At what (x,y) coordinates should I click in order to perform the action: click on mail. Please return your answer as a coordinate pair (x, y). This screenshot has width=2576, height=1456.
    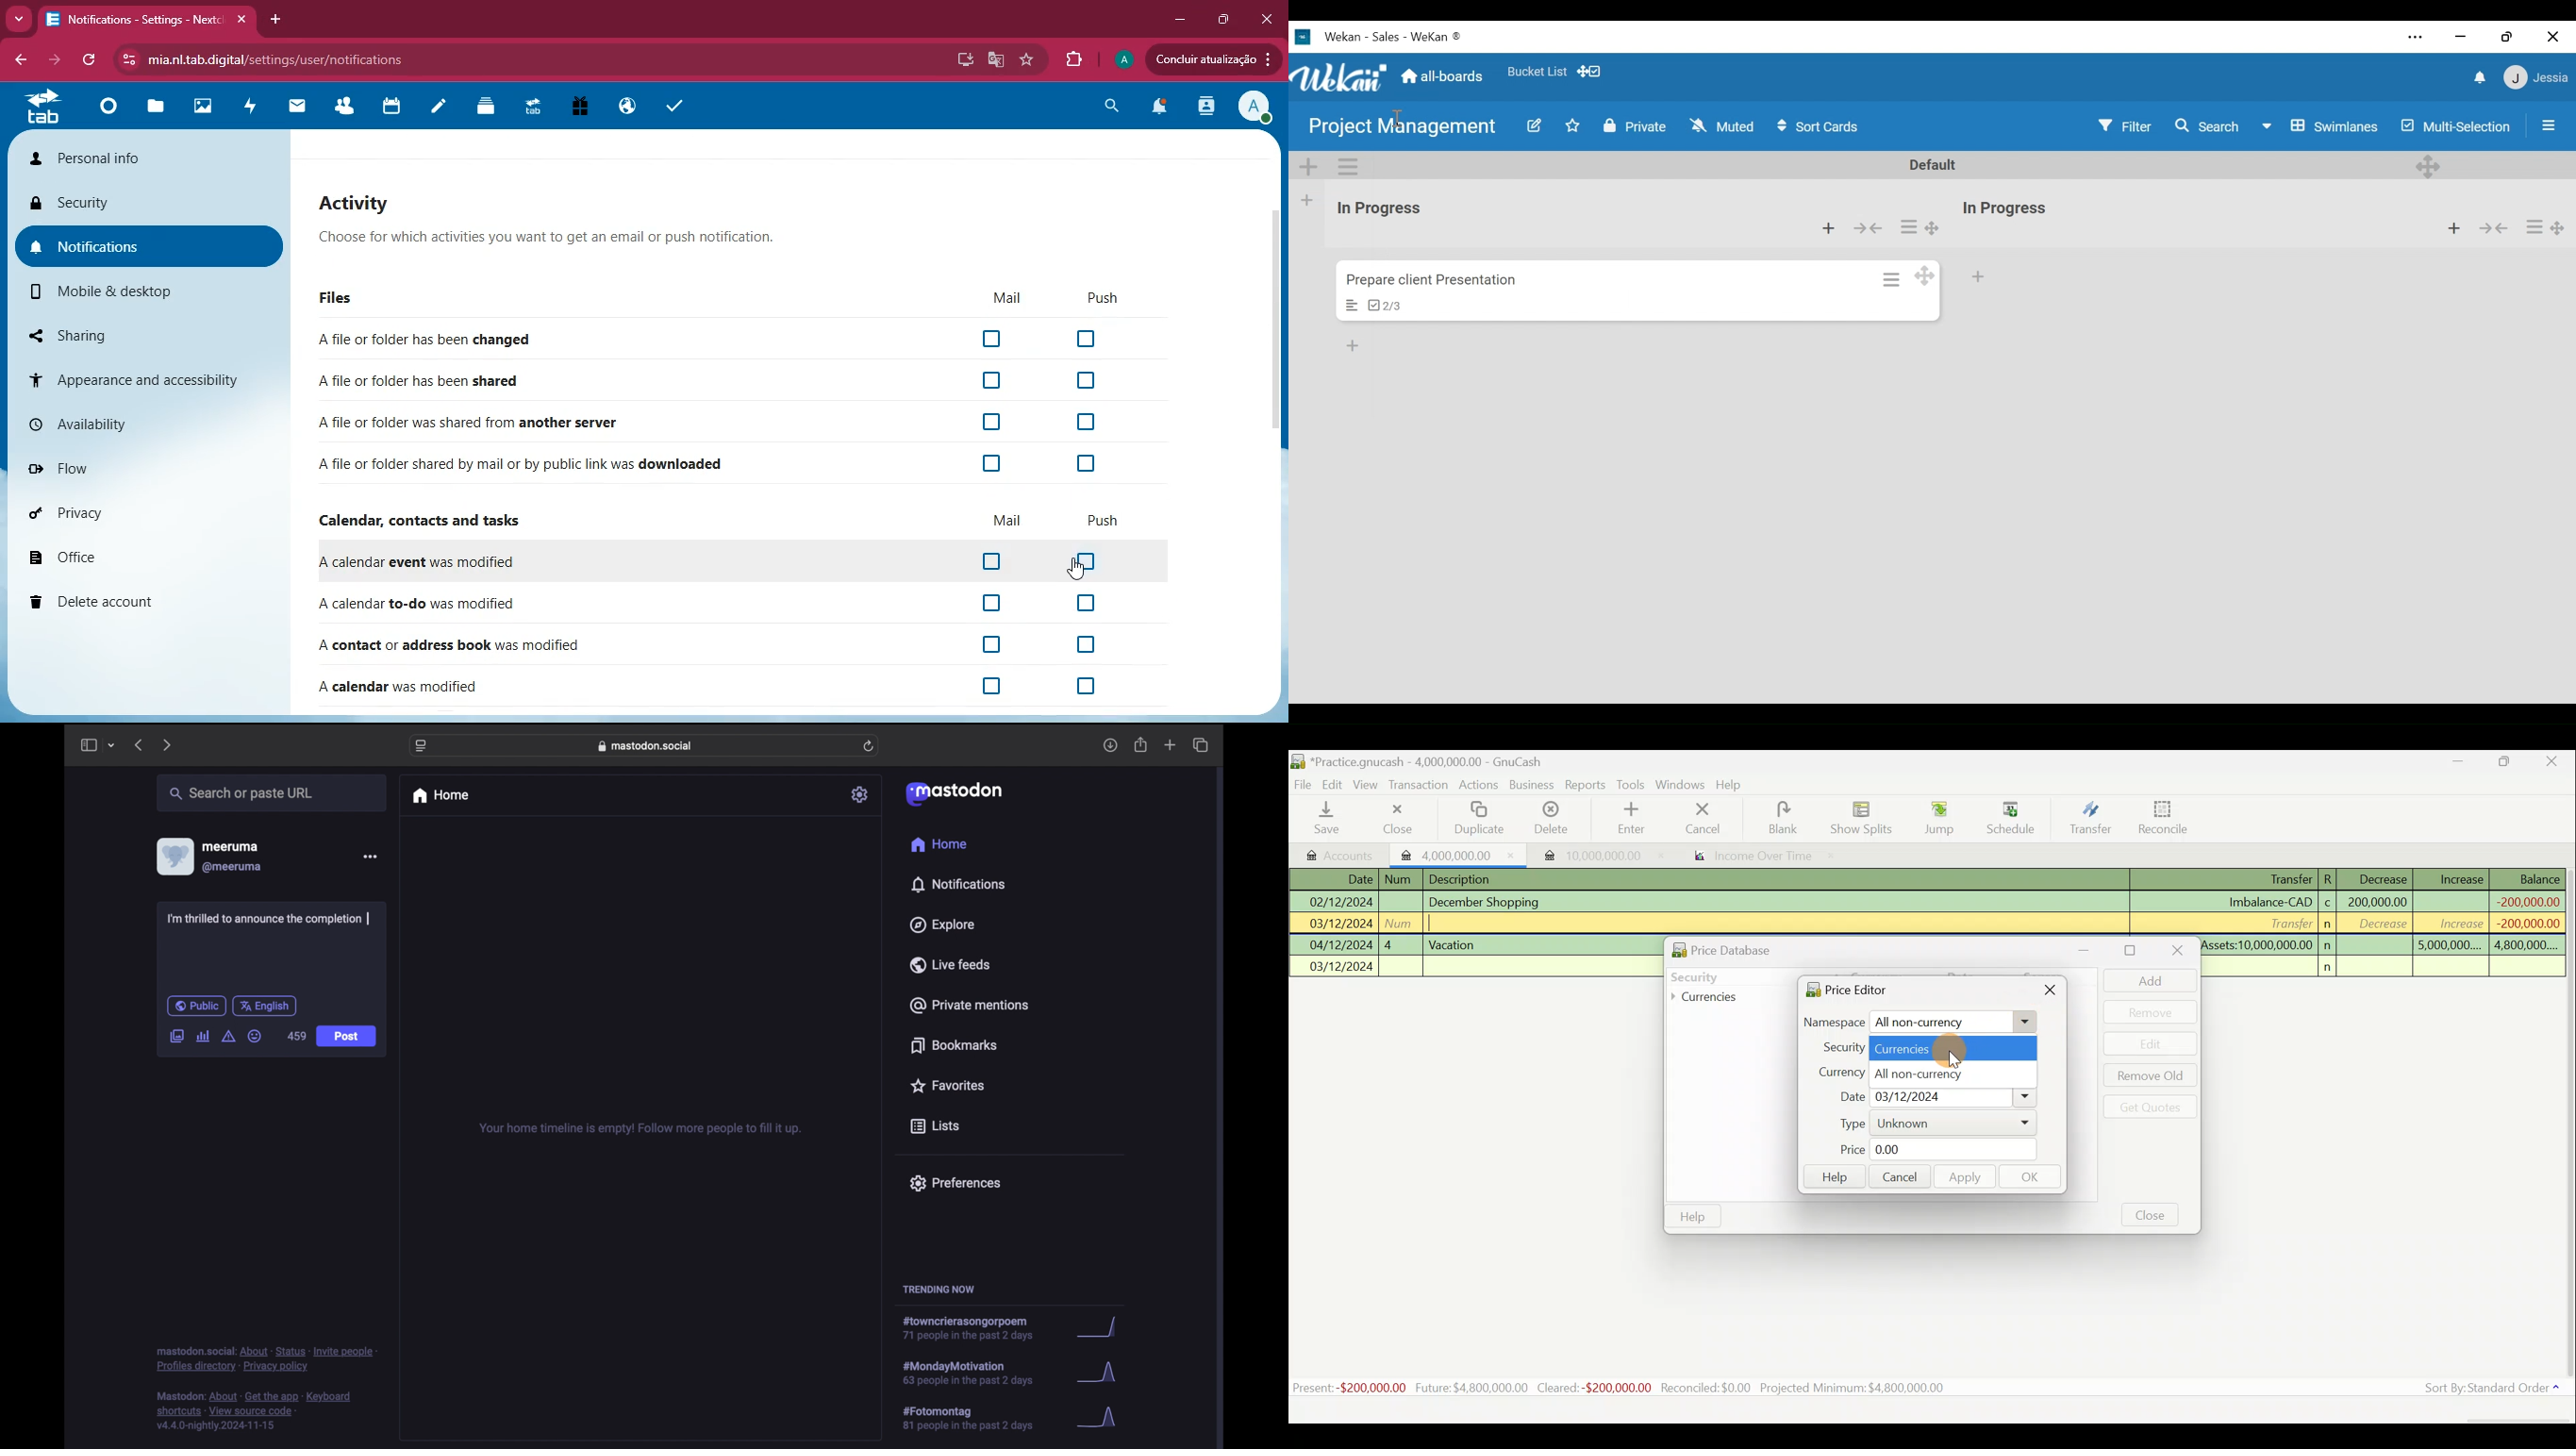
    Looking at the image, I should click on (1008, 521).